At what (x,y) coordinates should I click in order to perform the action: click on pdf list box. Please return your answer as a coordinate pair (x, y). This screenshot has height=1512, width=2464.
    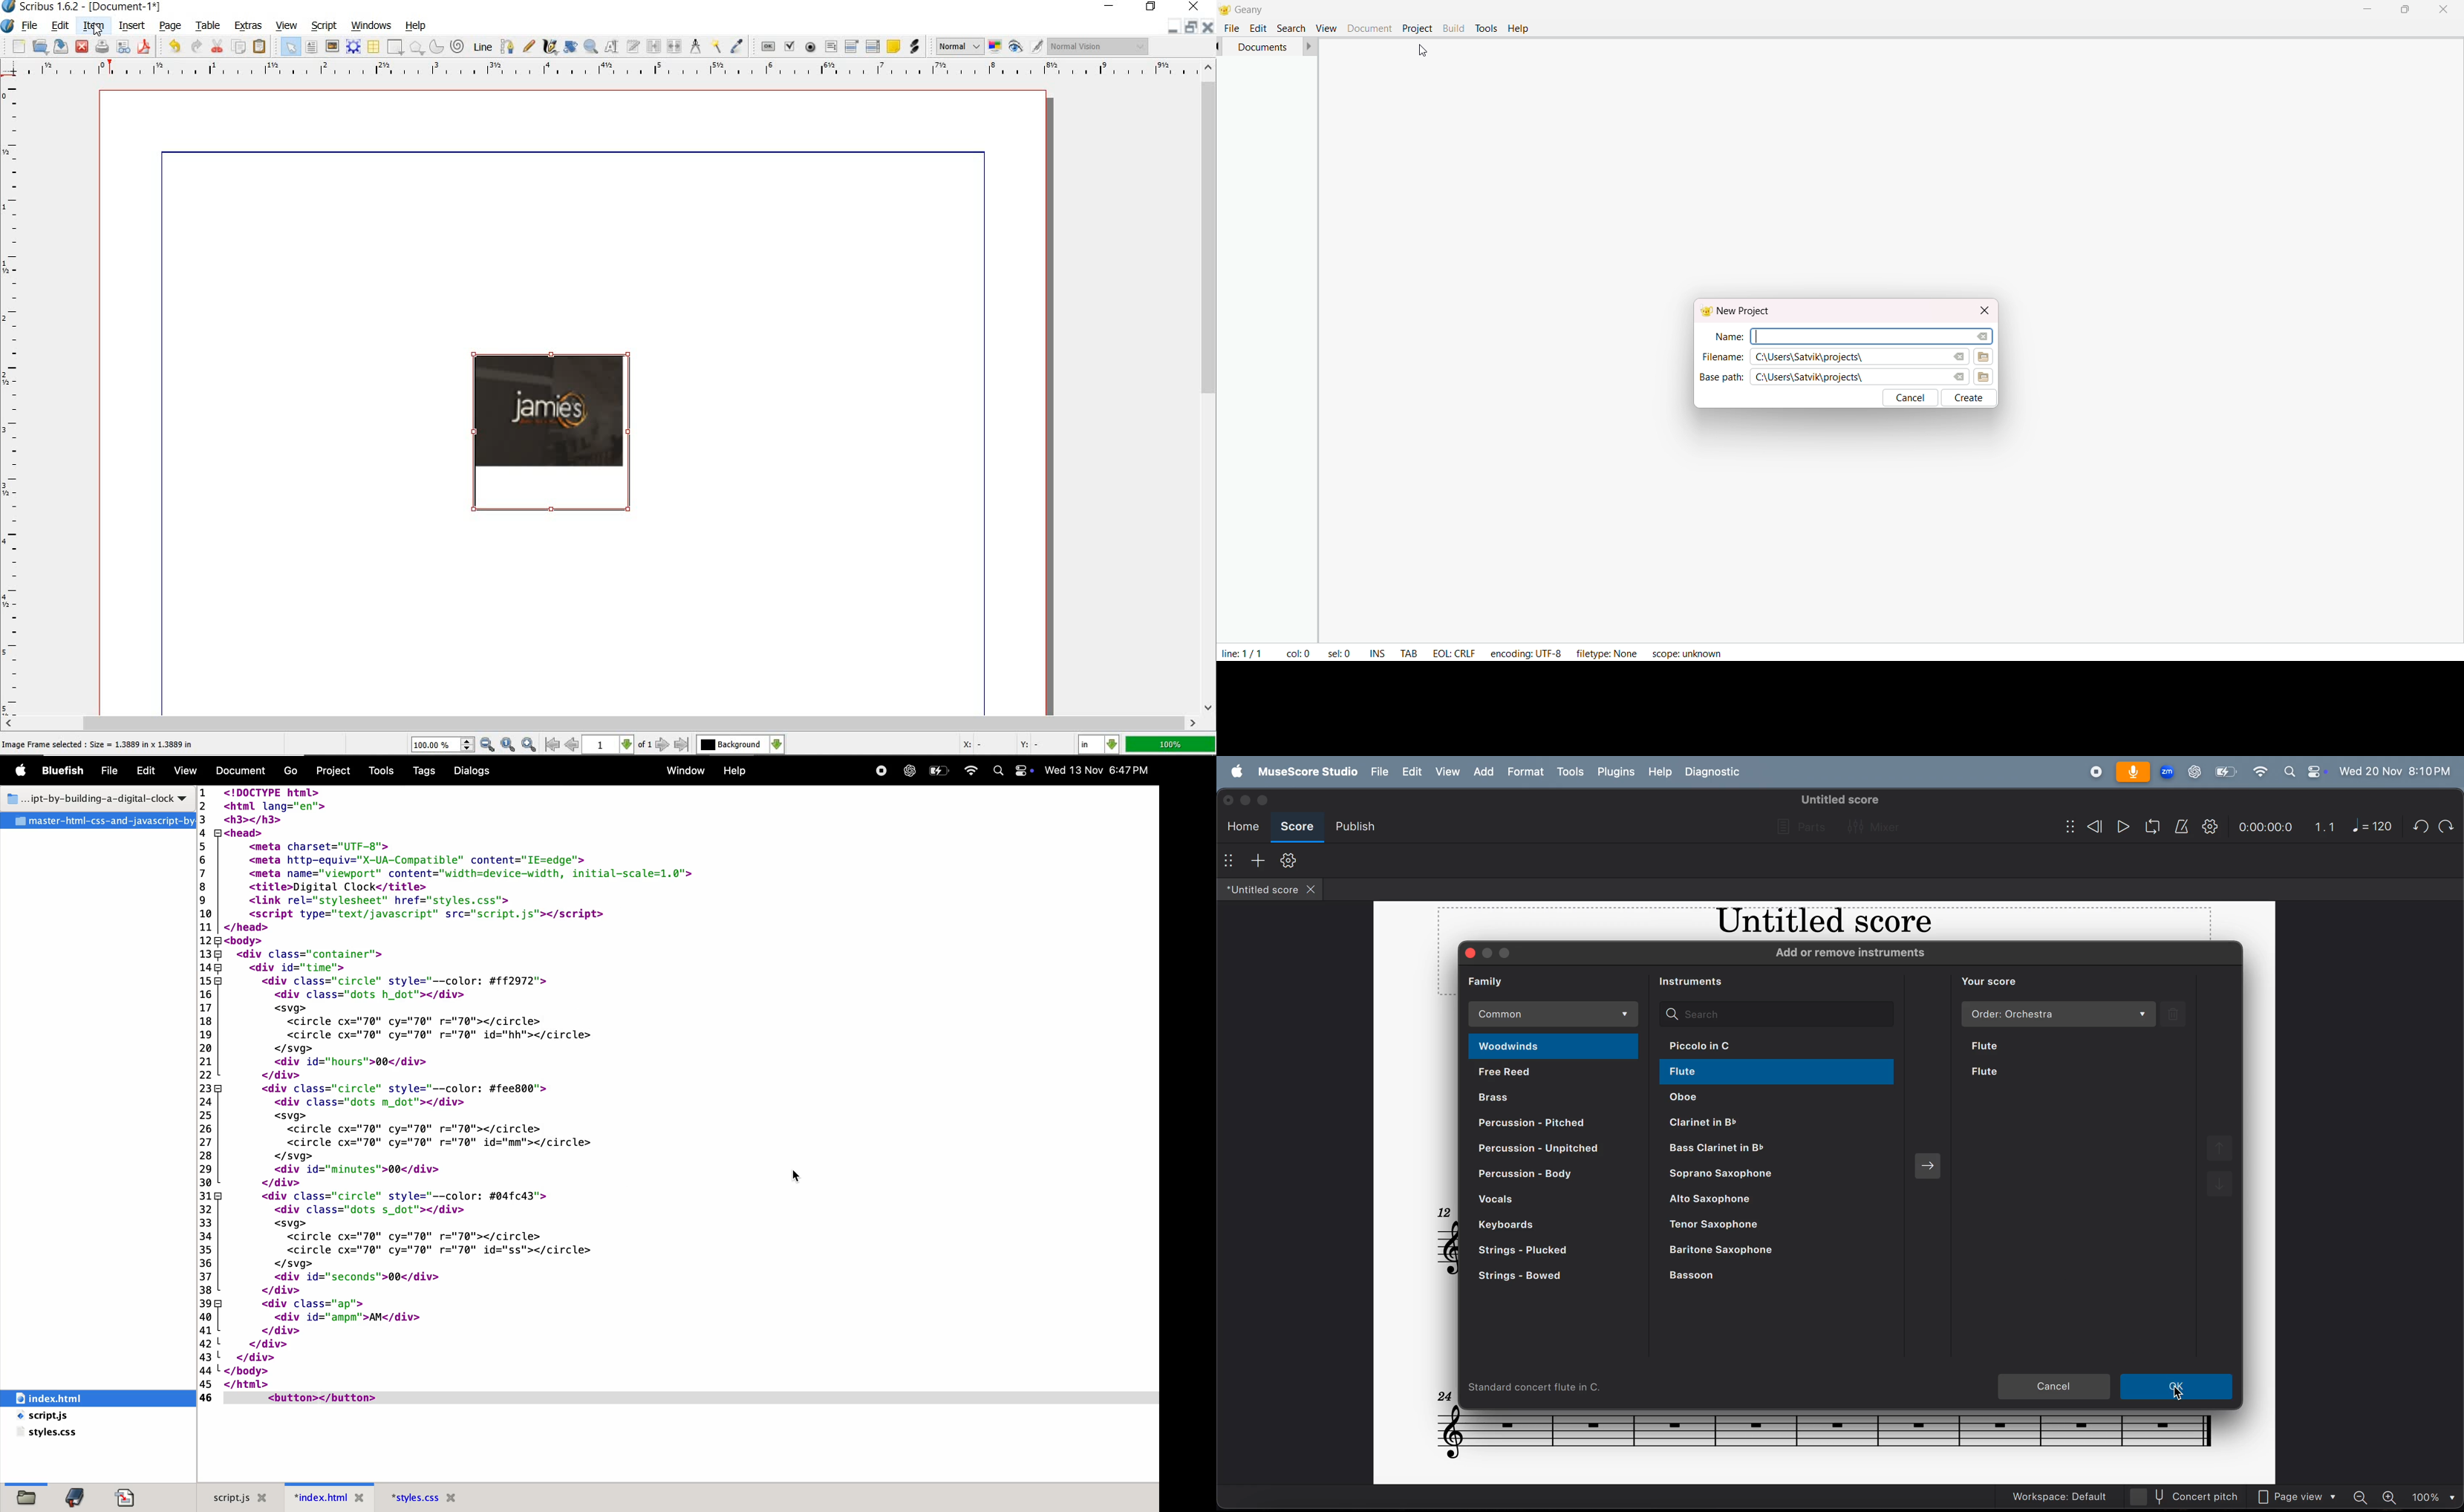
    Looking at the image, I should click on (873, 48).